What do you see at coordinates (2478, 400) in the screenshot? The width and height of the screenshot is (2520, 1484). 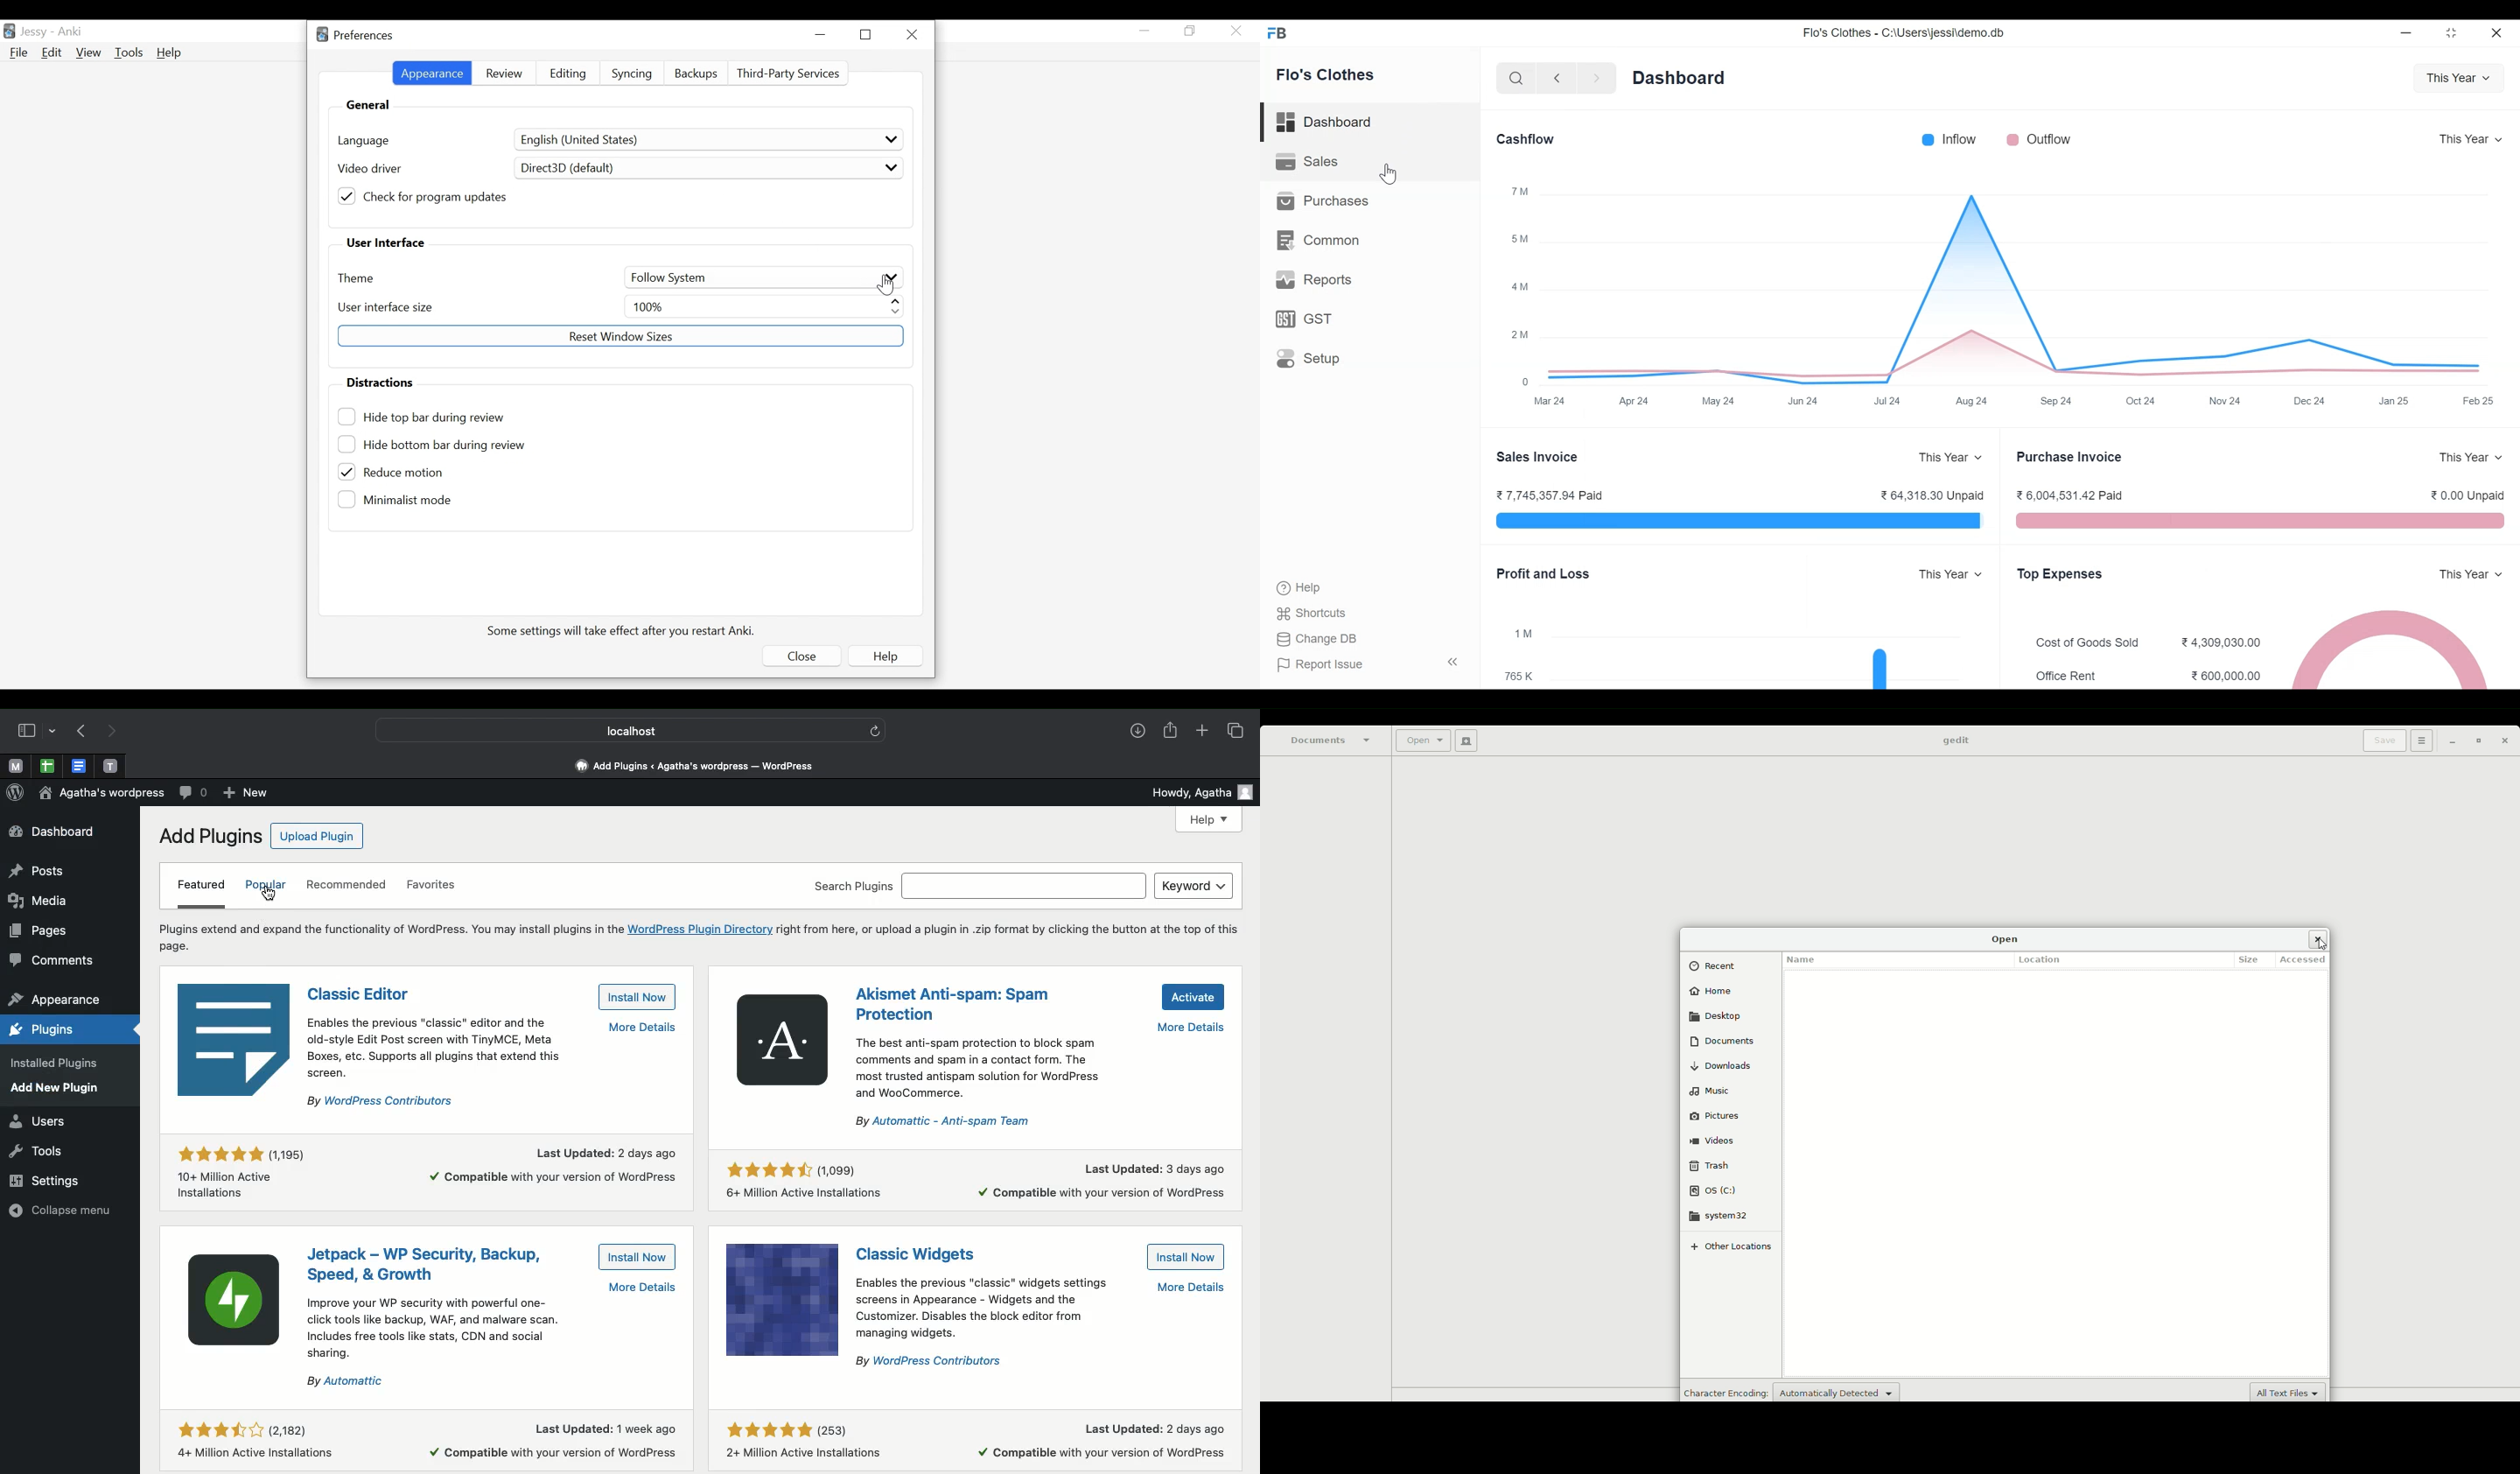 I see `Feb 25` at bounding box center [2478, 400].